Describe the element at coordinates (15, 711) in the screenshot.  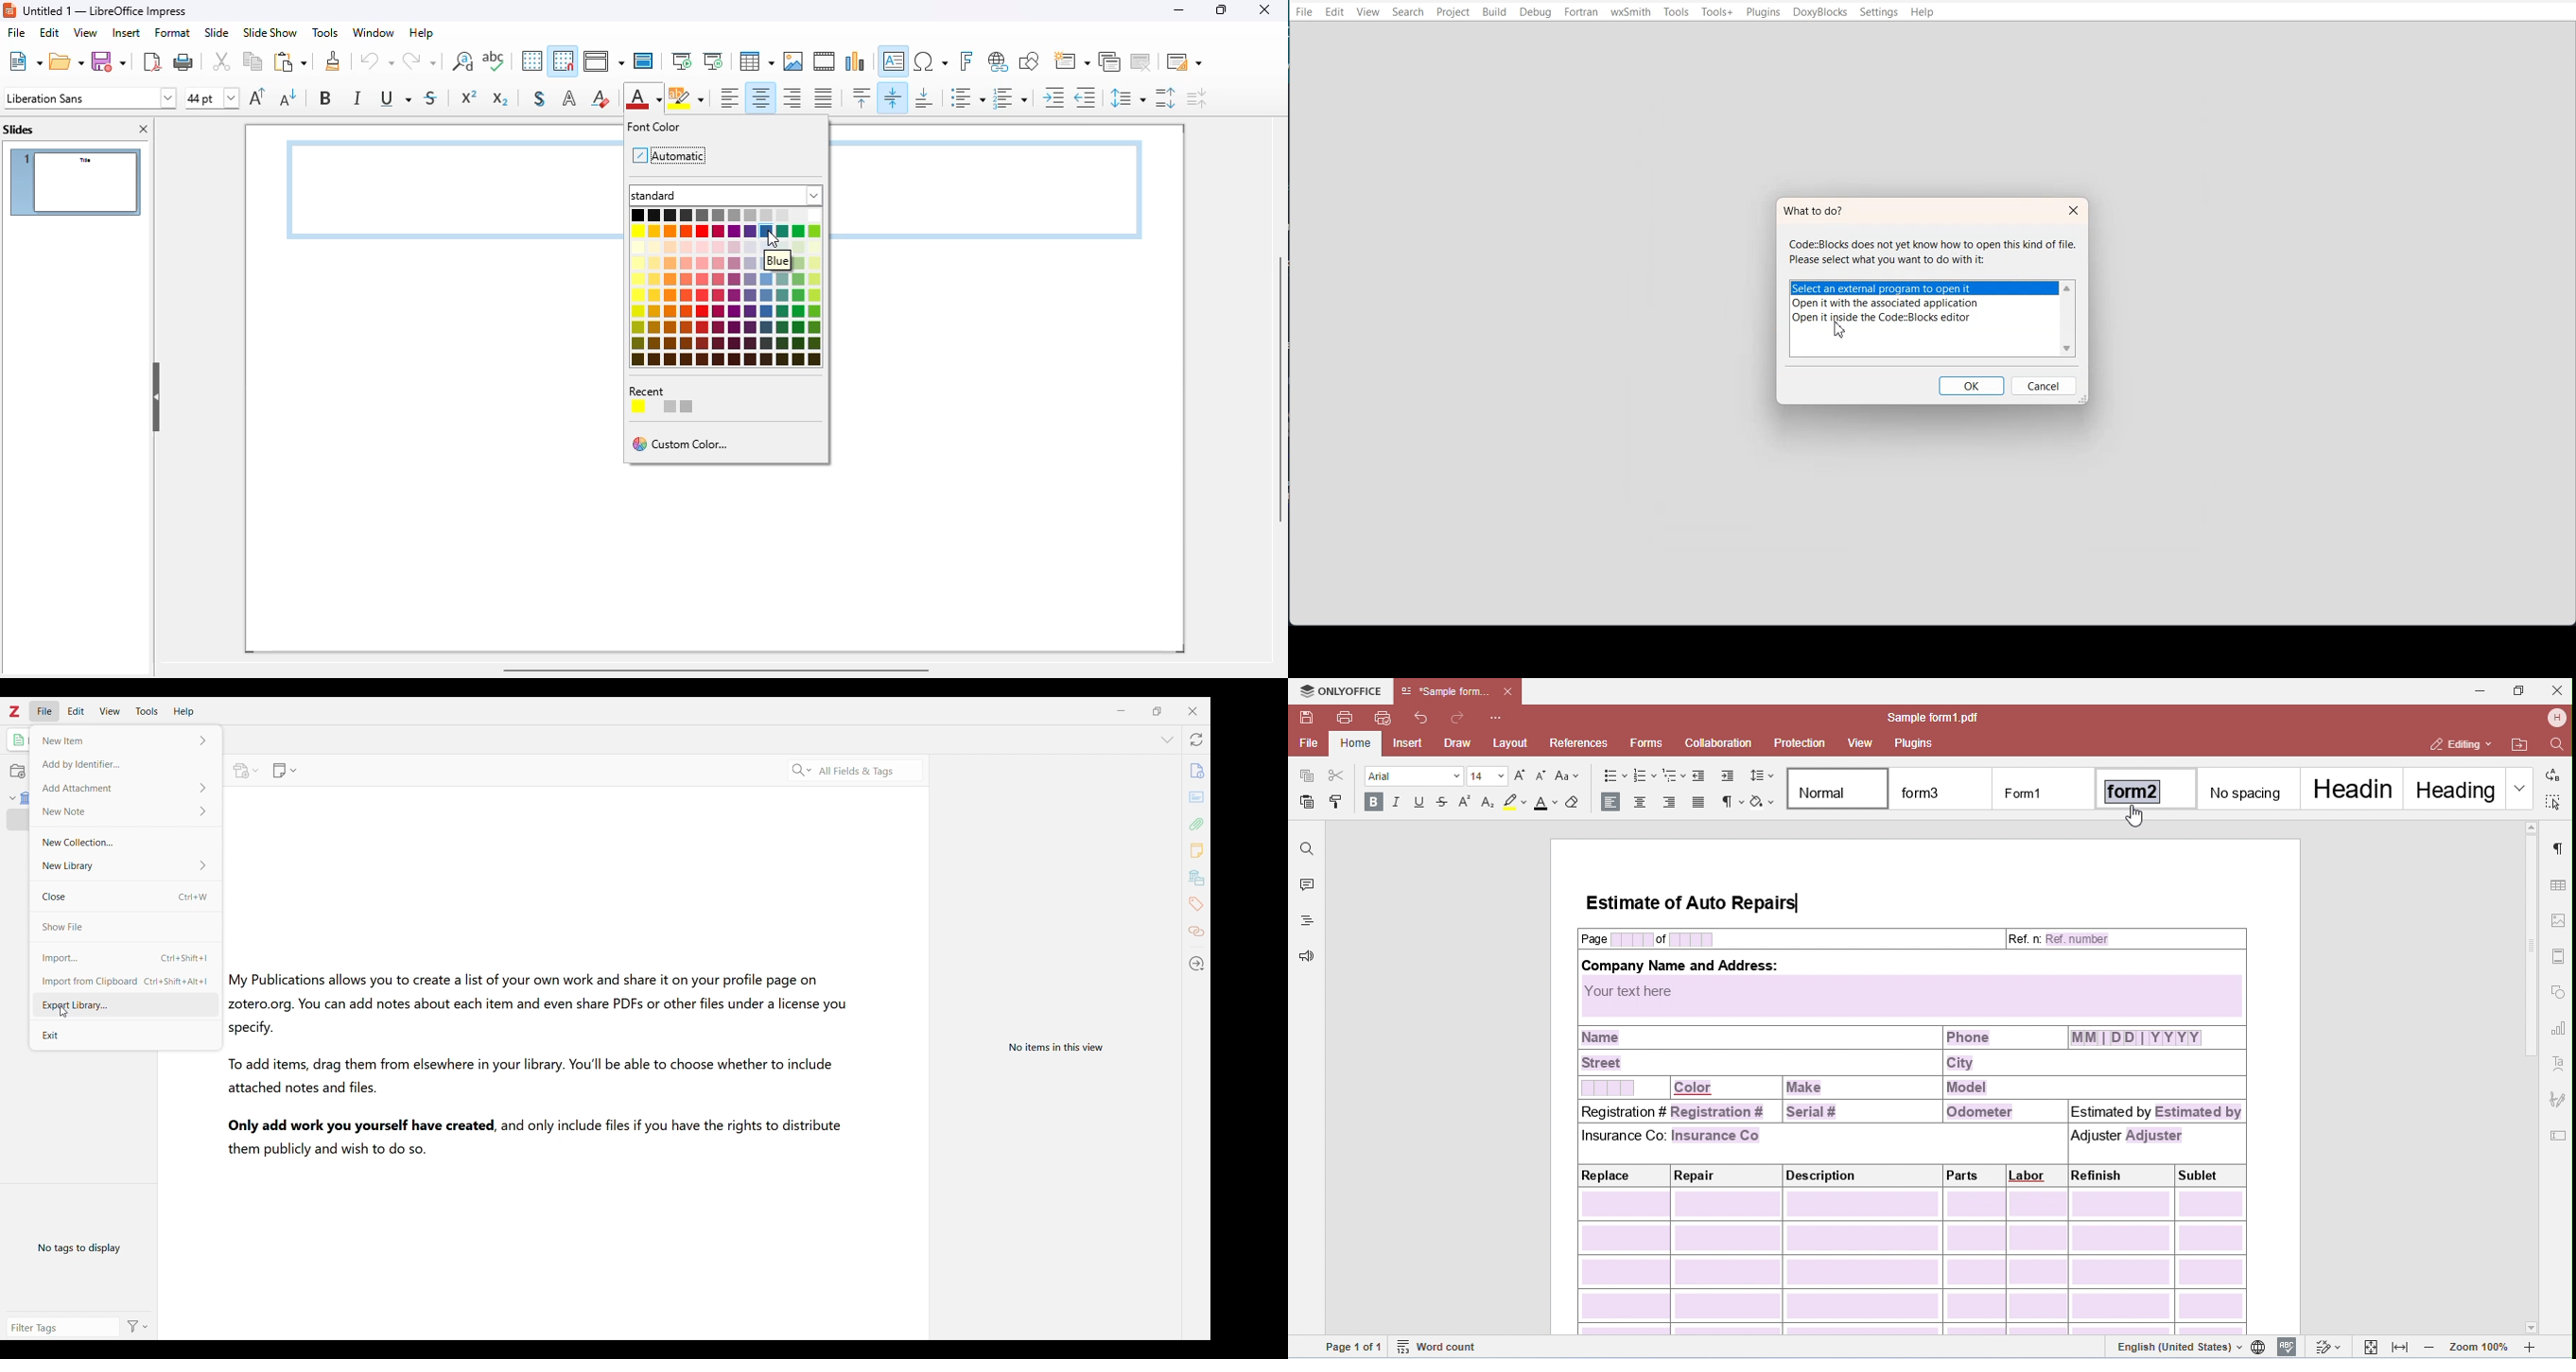
I see `Software logo` at that location.